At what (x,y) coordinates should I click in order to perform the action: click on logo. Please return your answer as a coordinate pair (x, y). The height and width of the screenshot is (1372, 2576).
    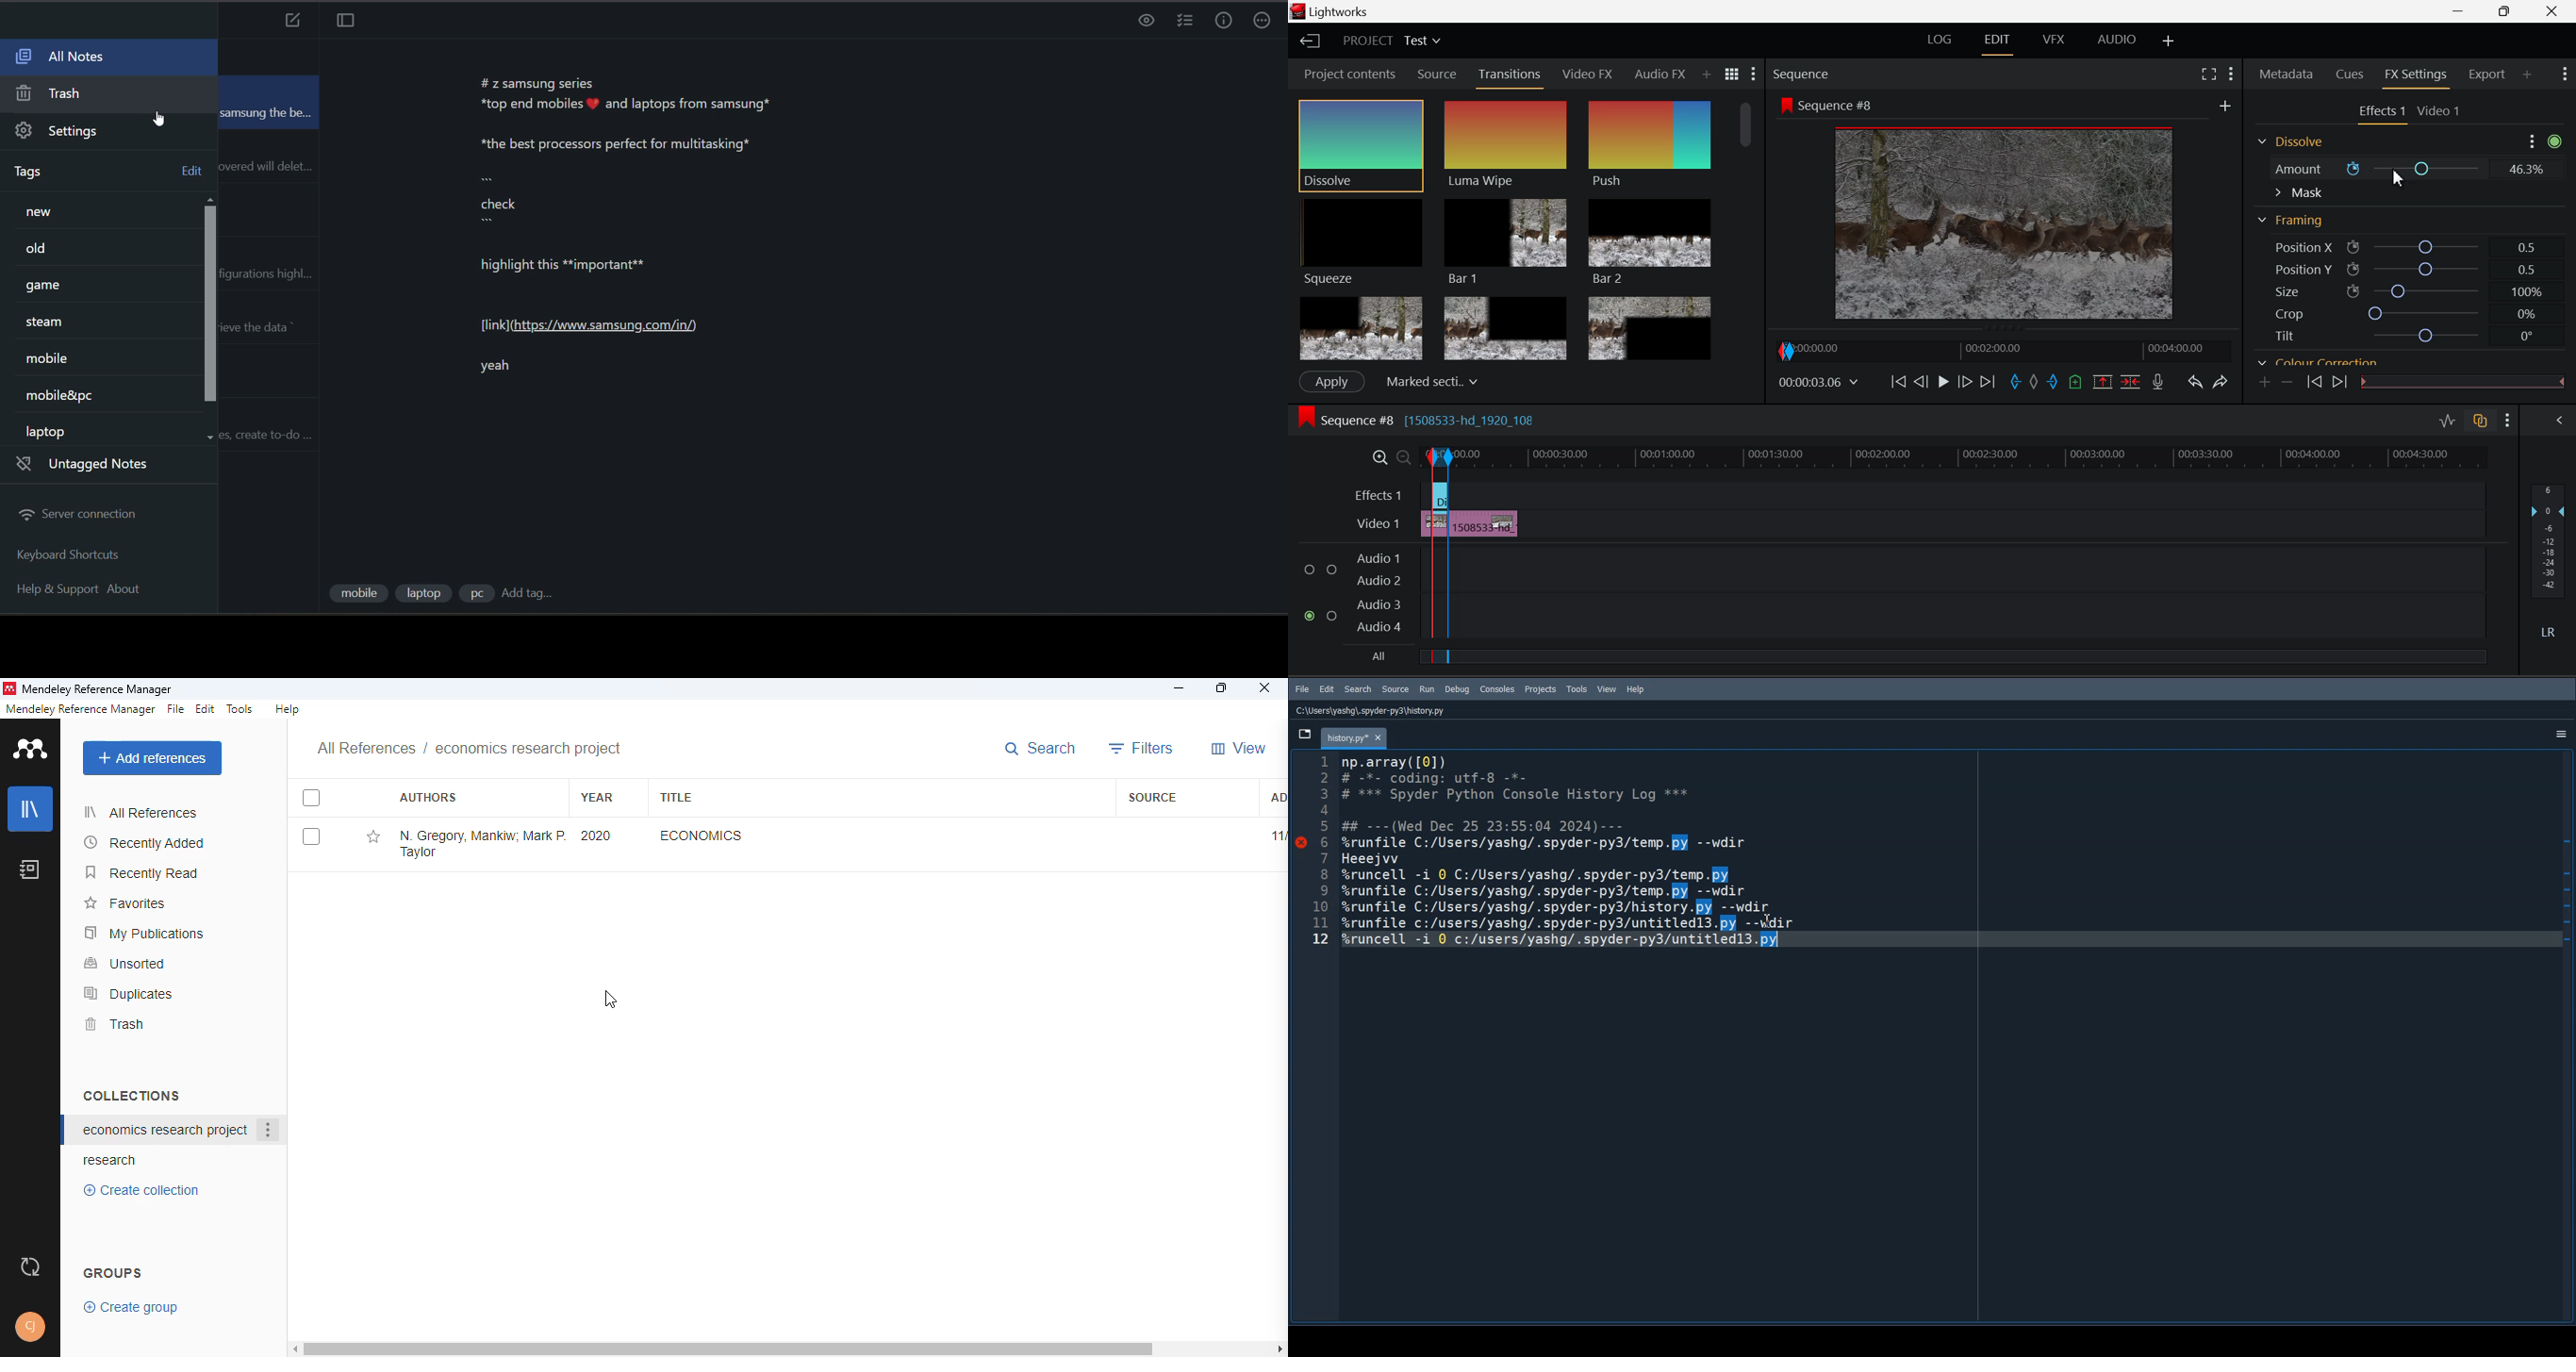
    Looking at the image, I should click on (8, 688).